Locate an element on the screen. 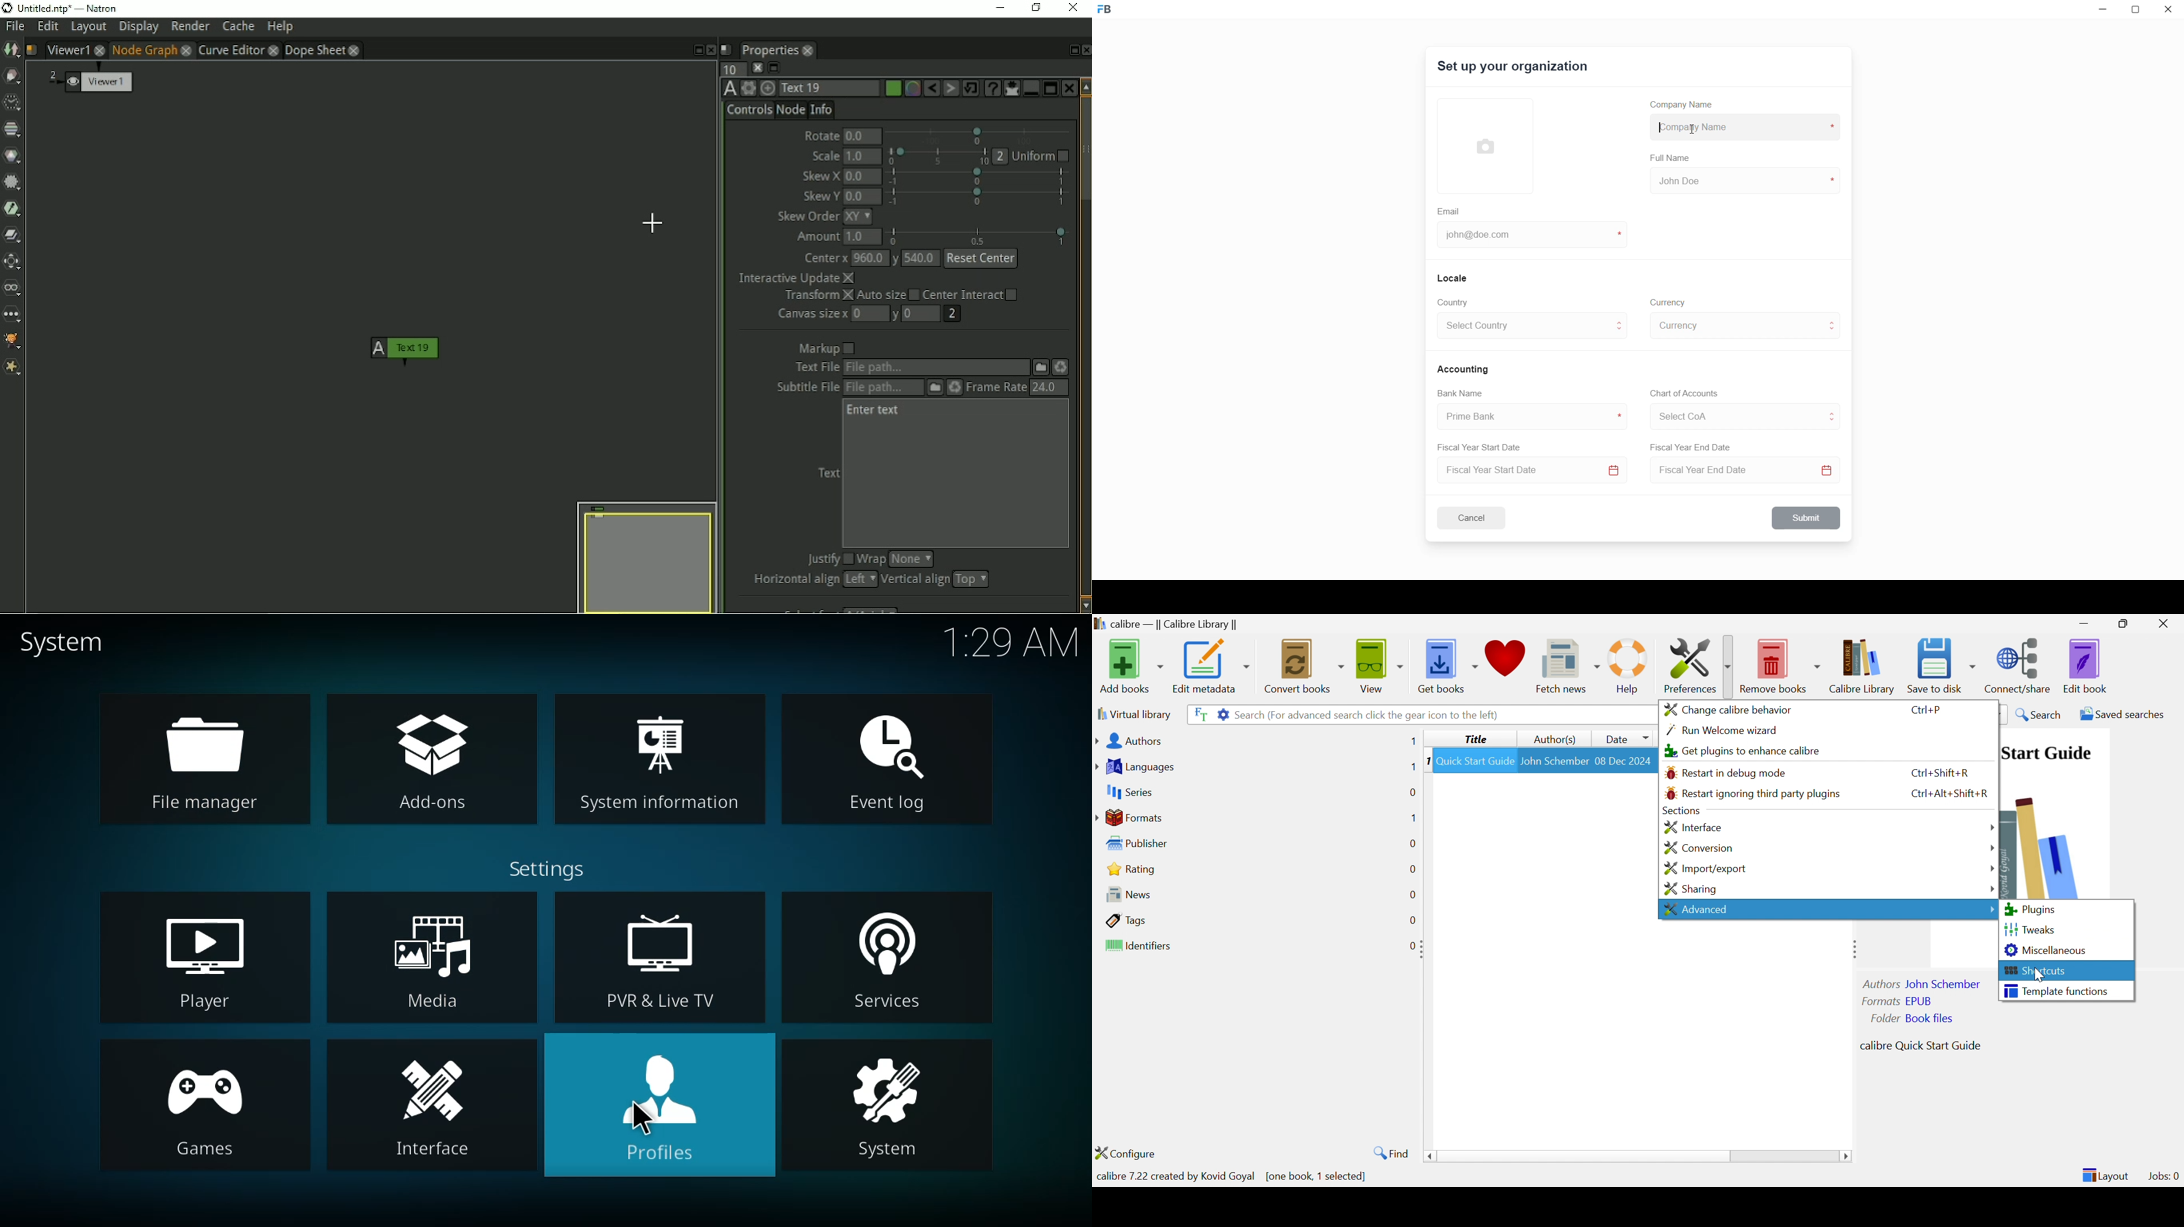 This screenshot has width=2184, height=1232. Close is located at coordinates (2166, 623).